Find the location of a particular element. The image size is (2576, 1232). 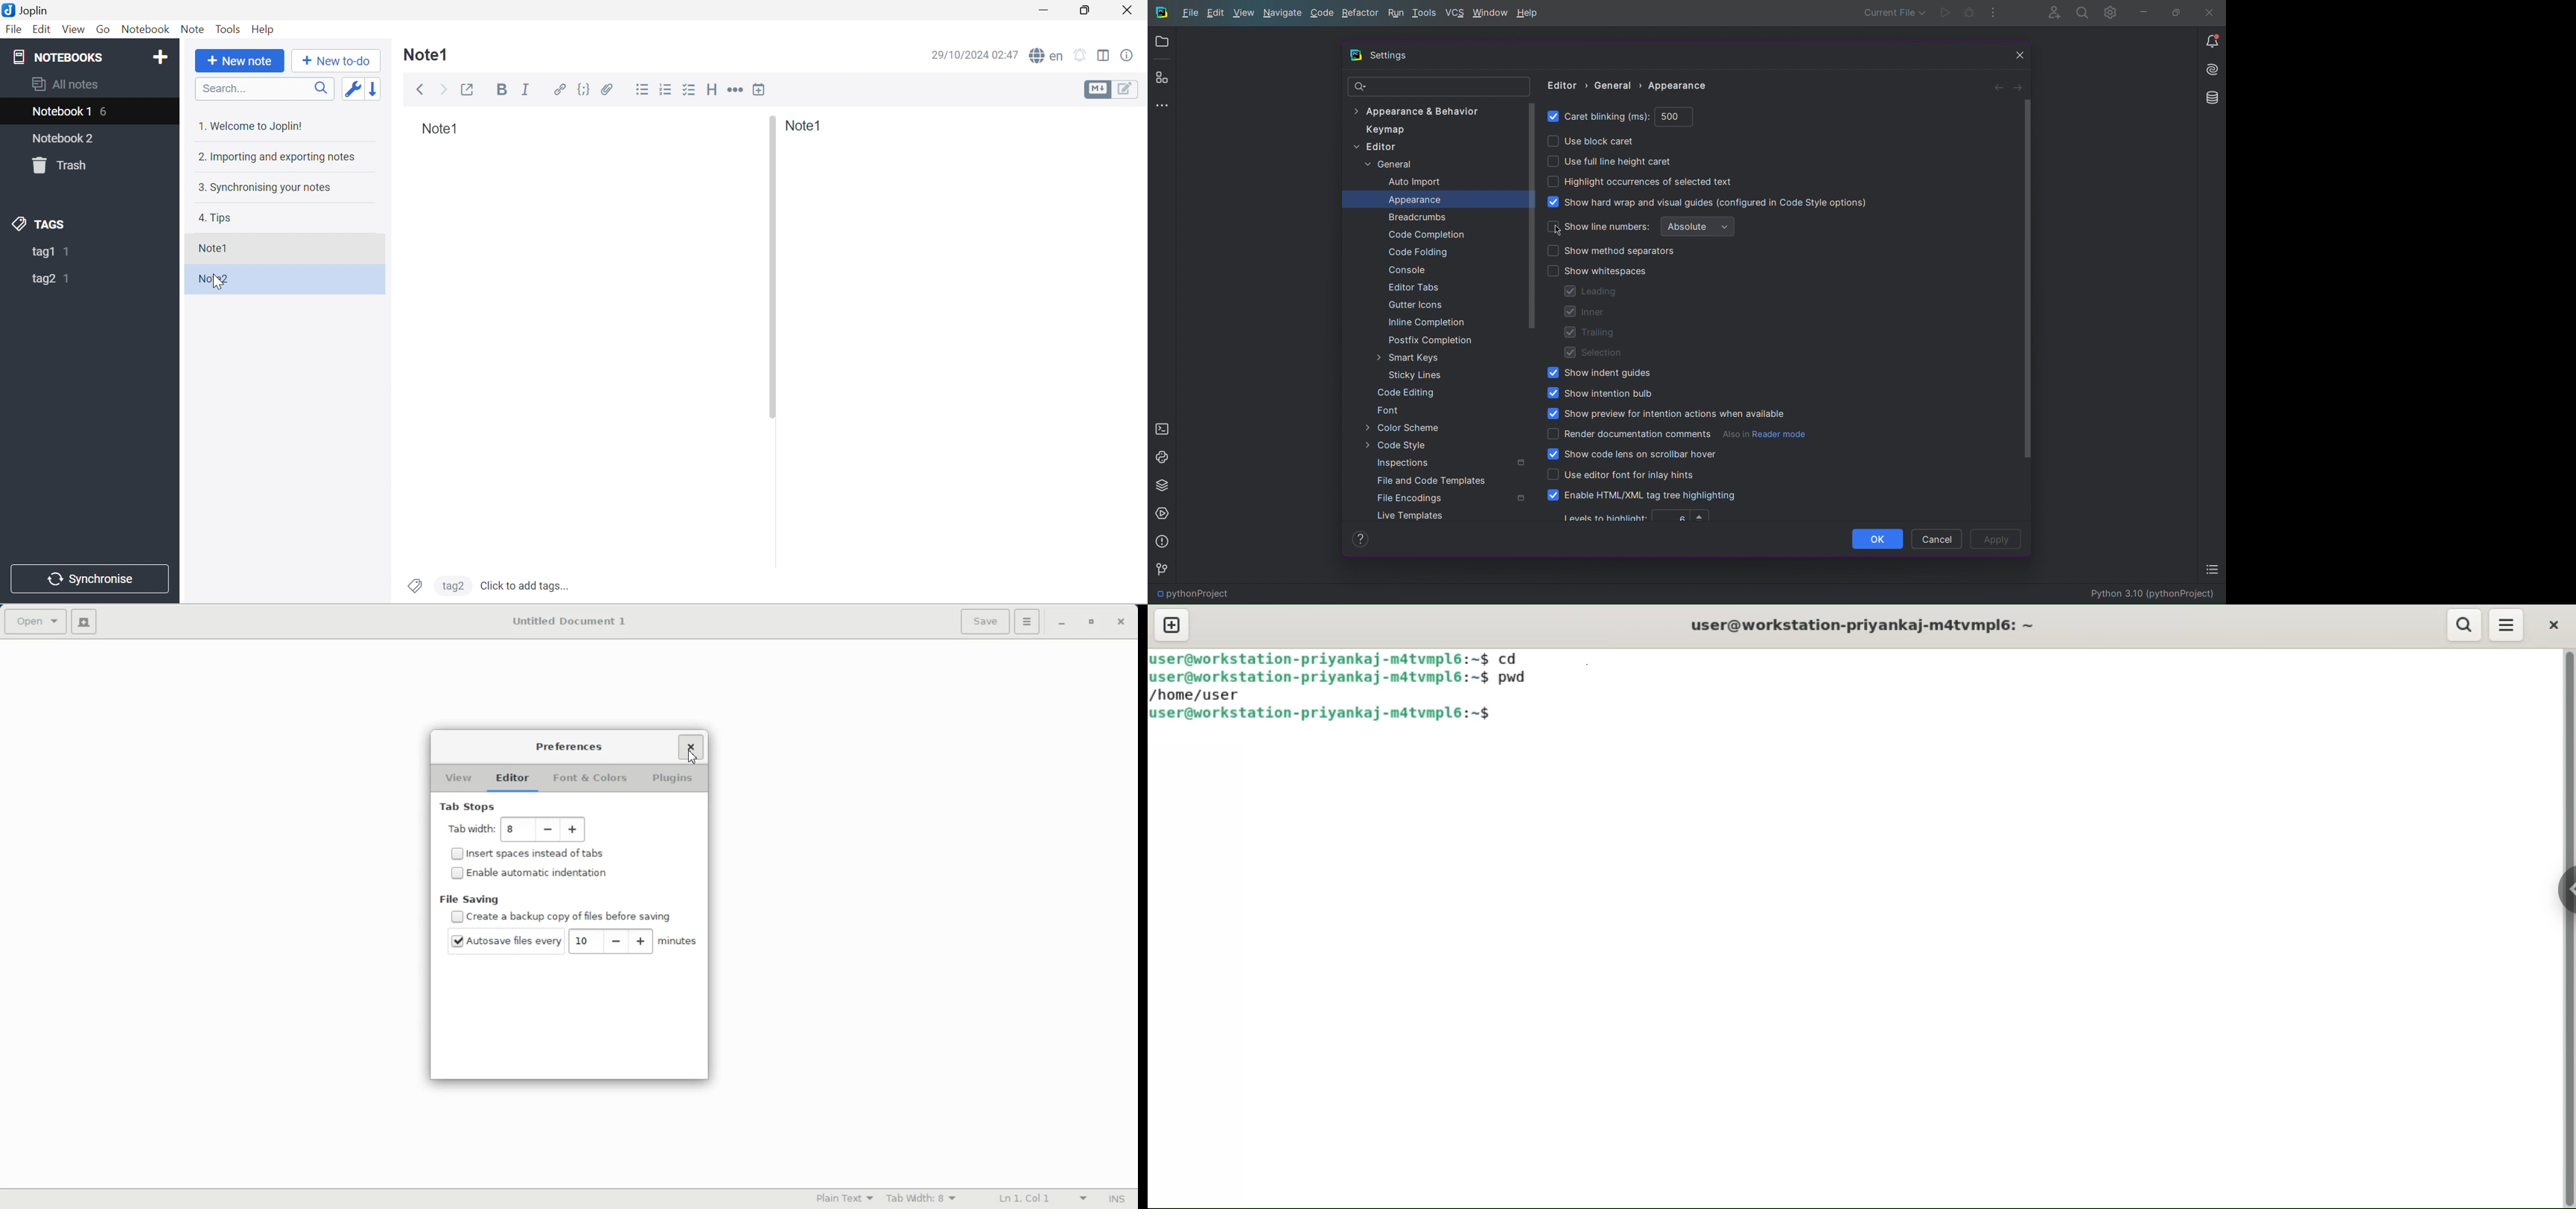

Inner is located at coordinates (1586, 312).